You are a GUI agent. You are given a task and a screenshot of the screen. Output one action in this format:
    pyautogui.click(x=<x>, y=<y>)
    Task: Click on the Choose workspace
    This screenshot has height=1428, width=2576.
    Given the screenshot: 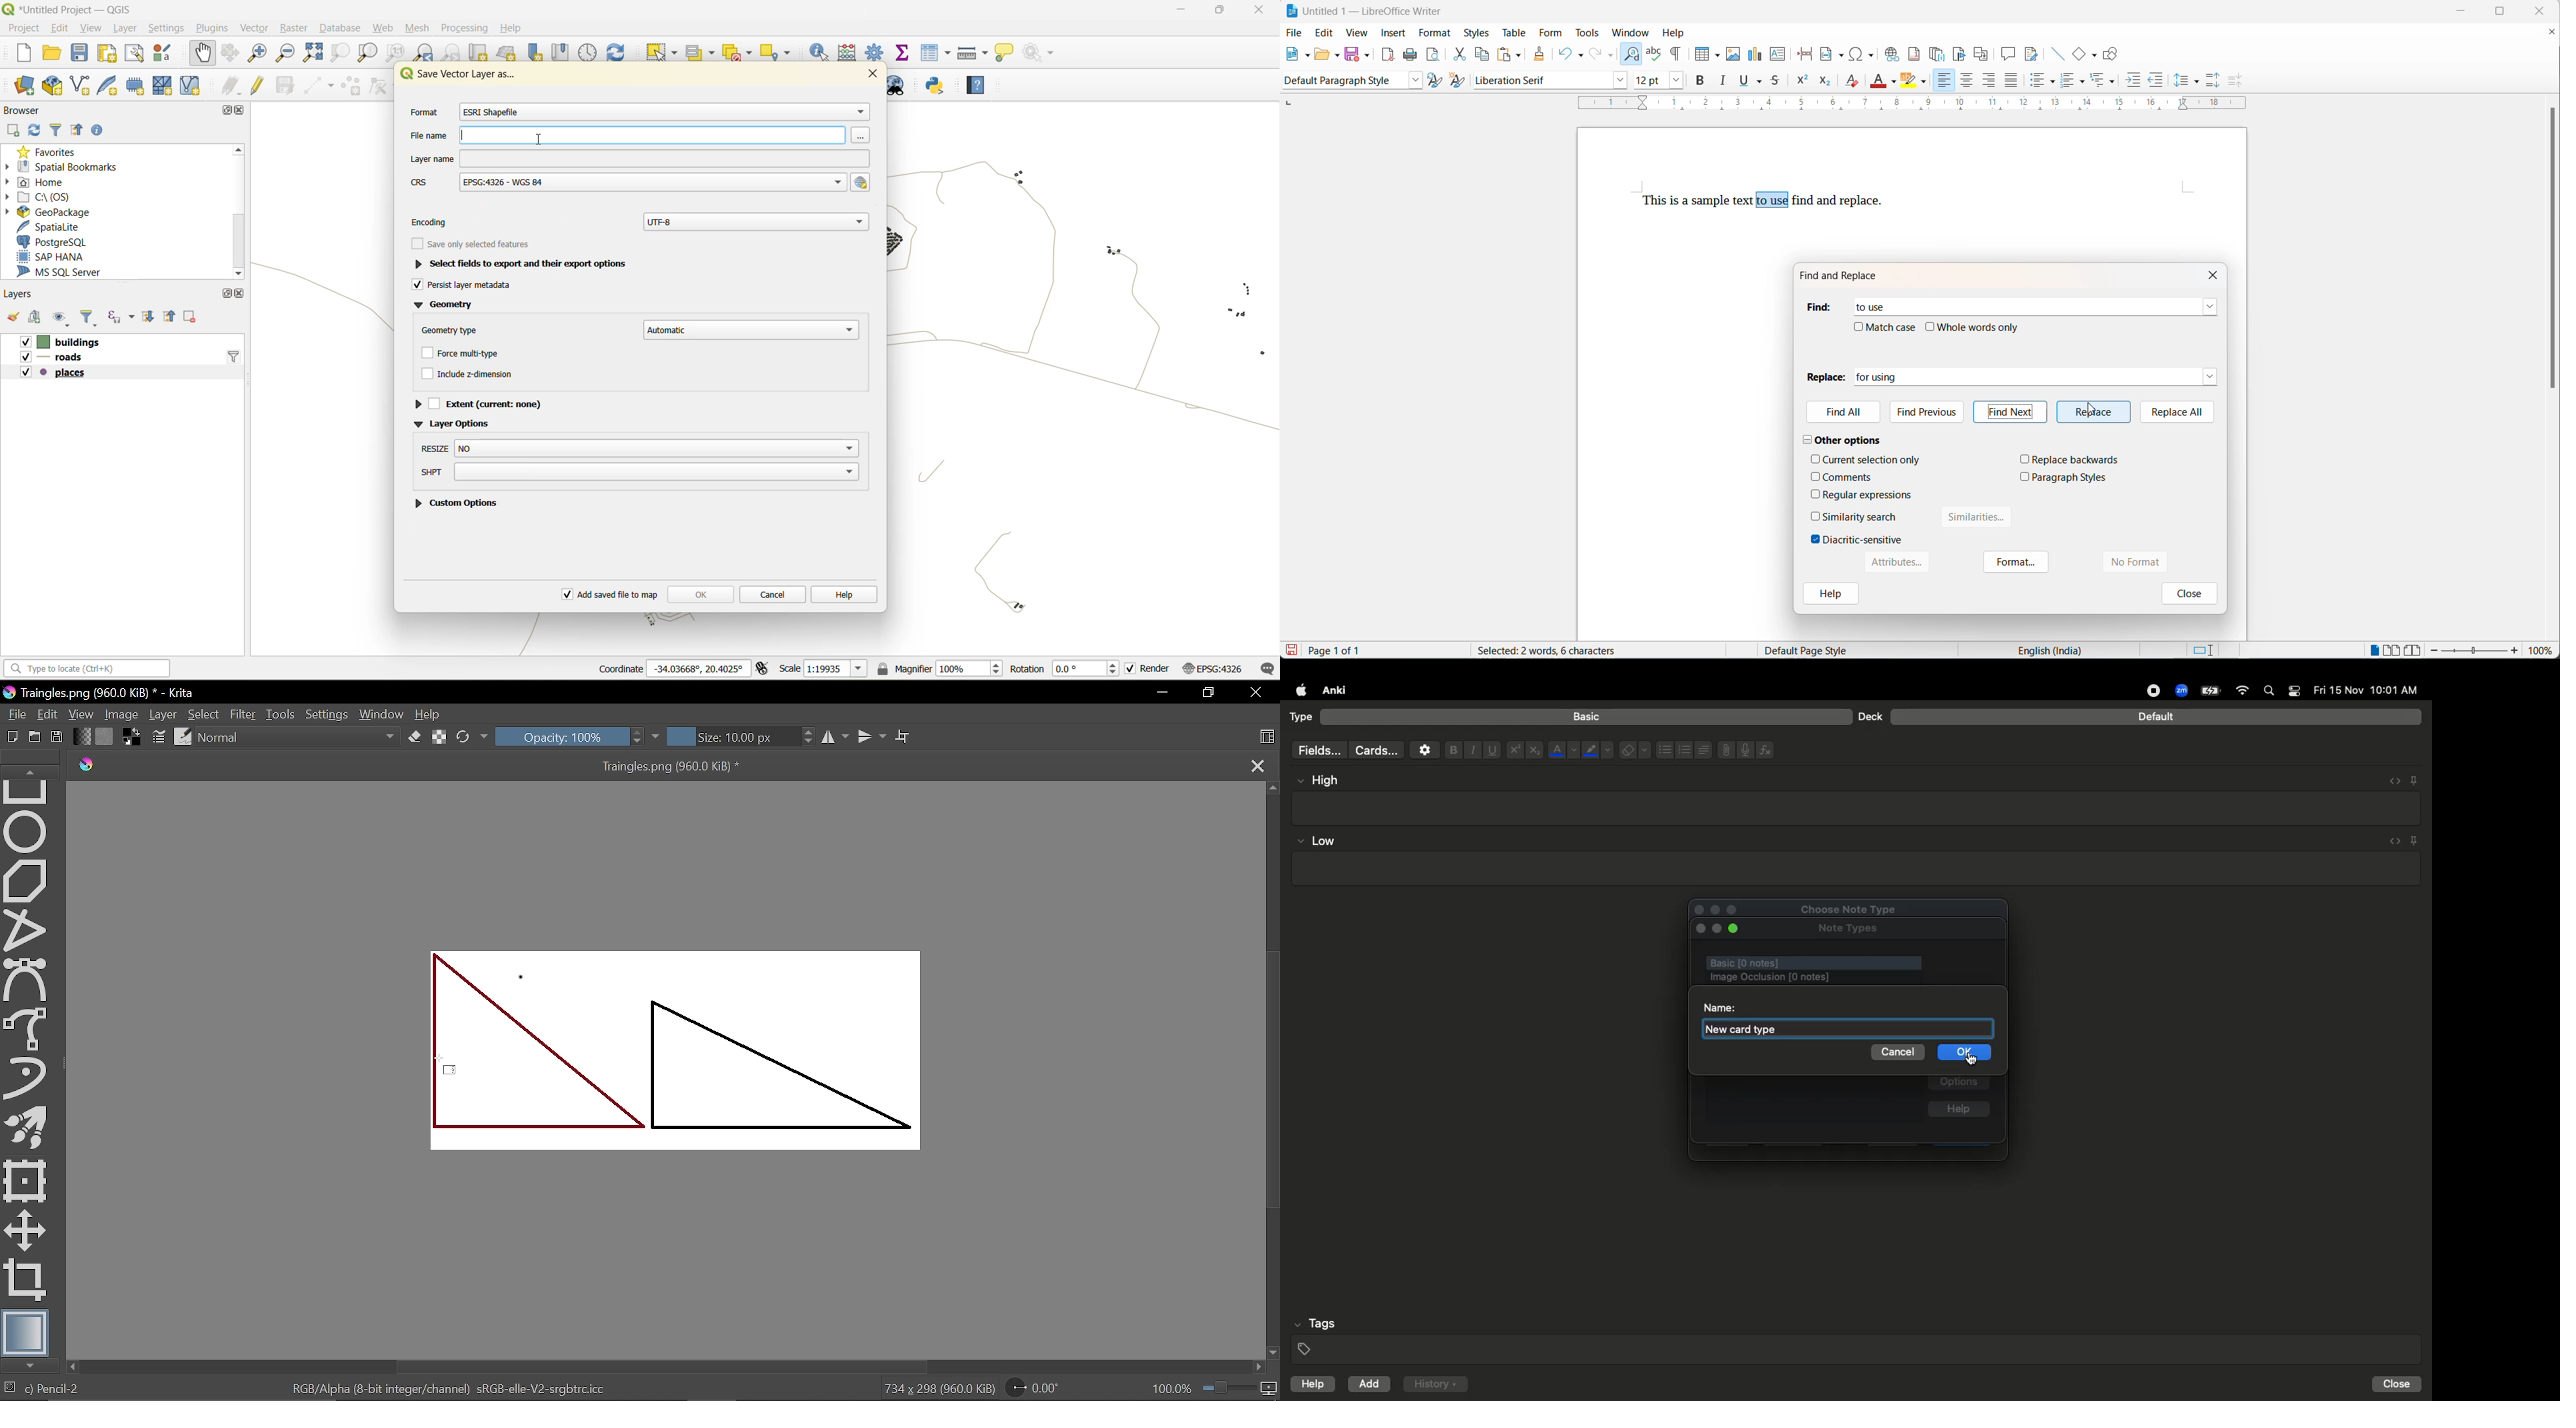 What is the action you would take?
    pyautogui.click(x=1267, y=736)
    